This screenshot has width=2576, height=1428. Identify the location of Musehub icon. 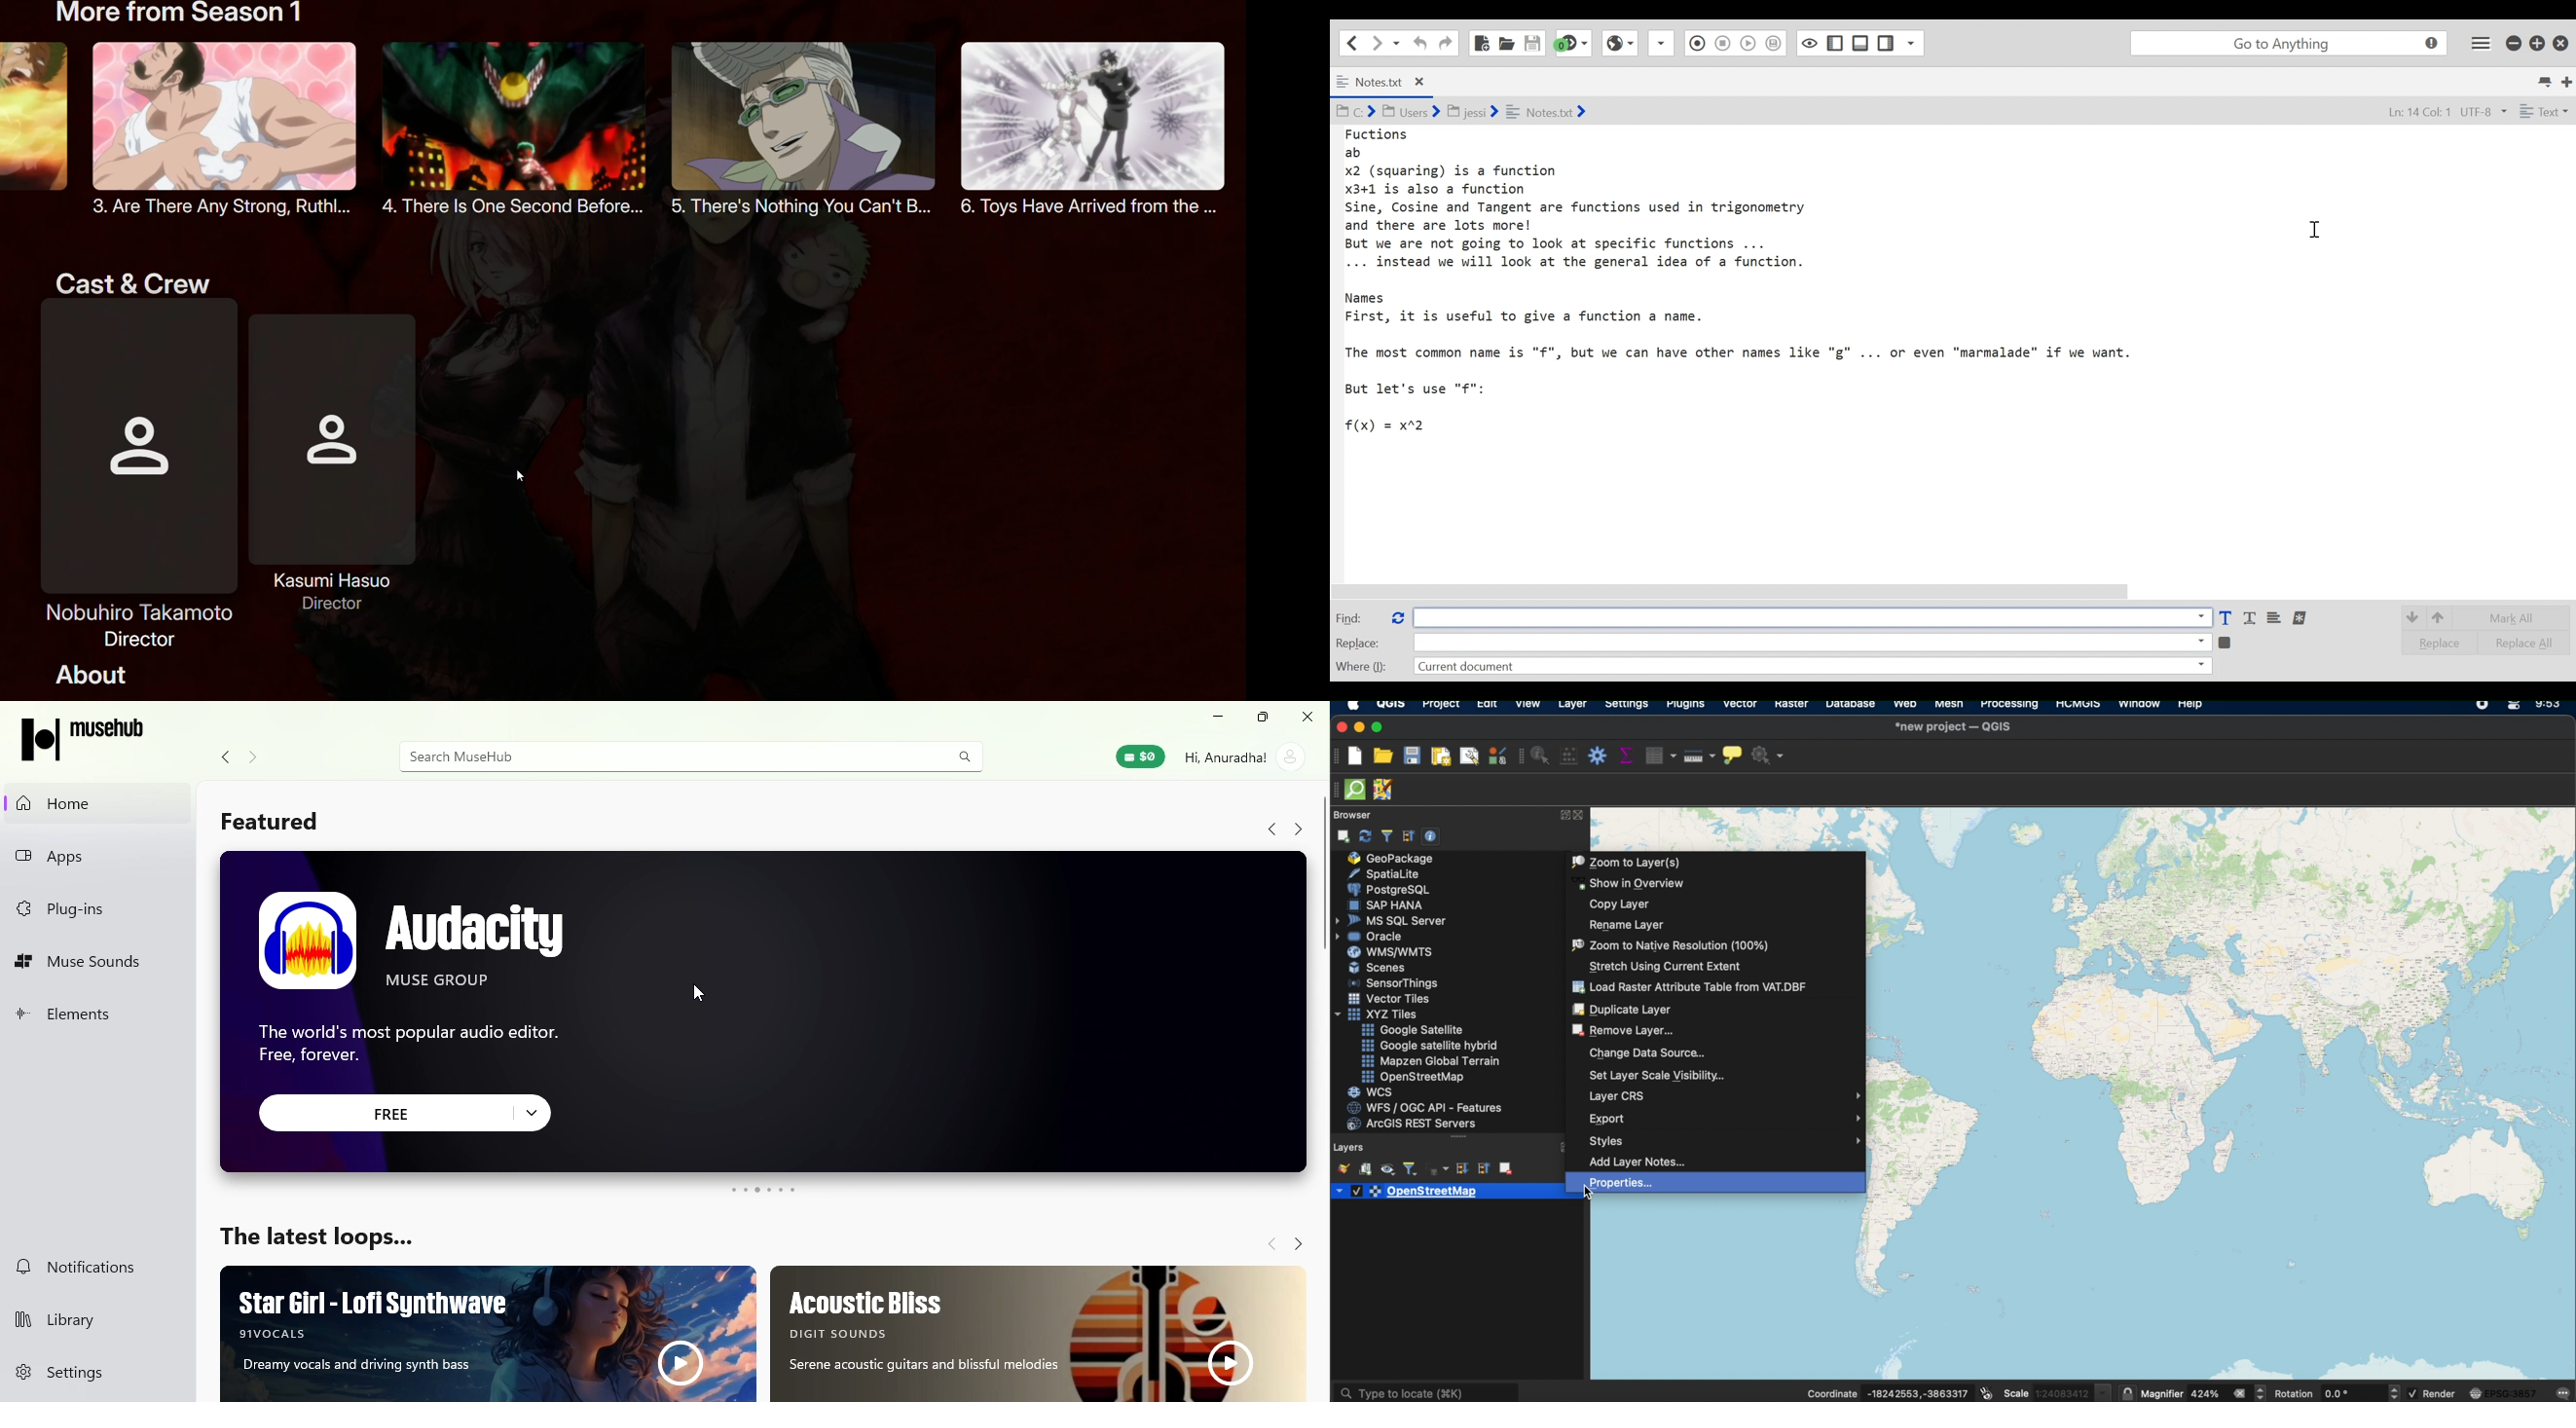
(84, 742).